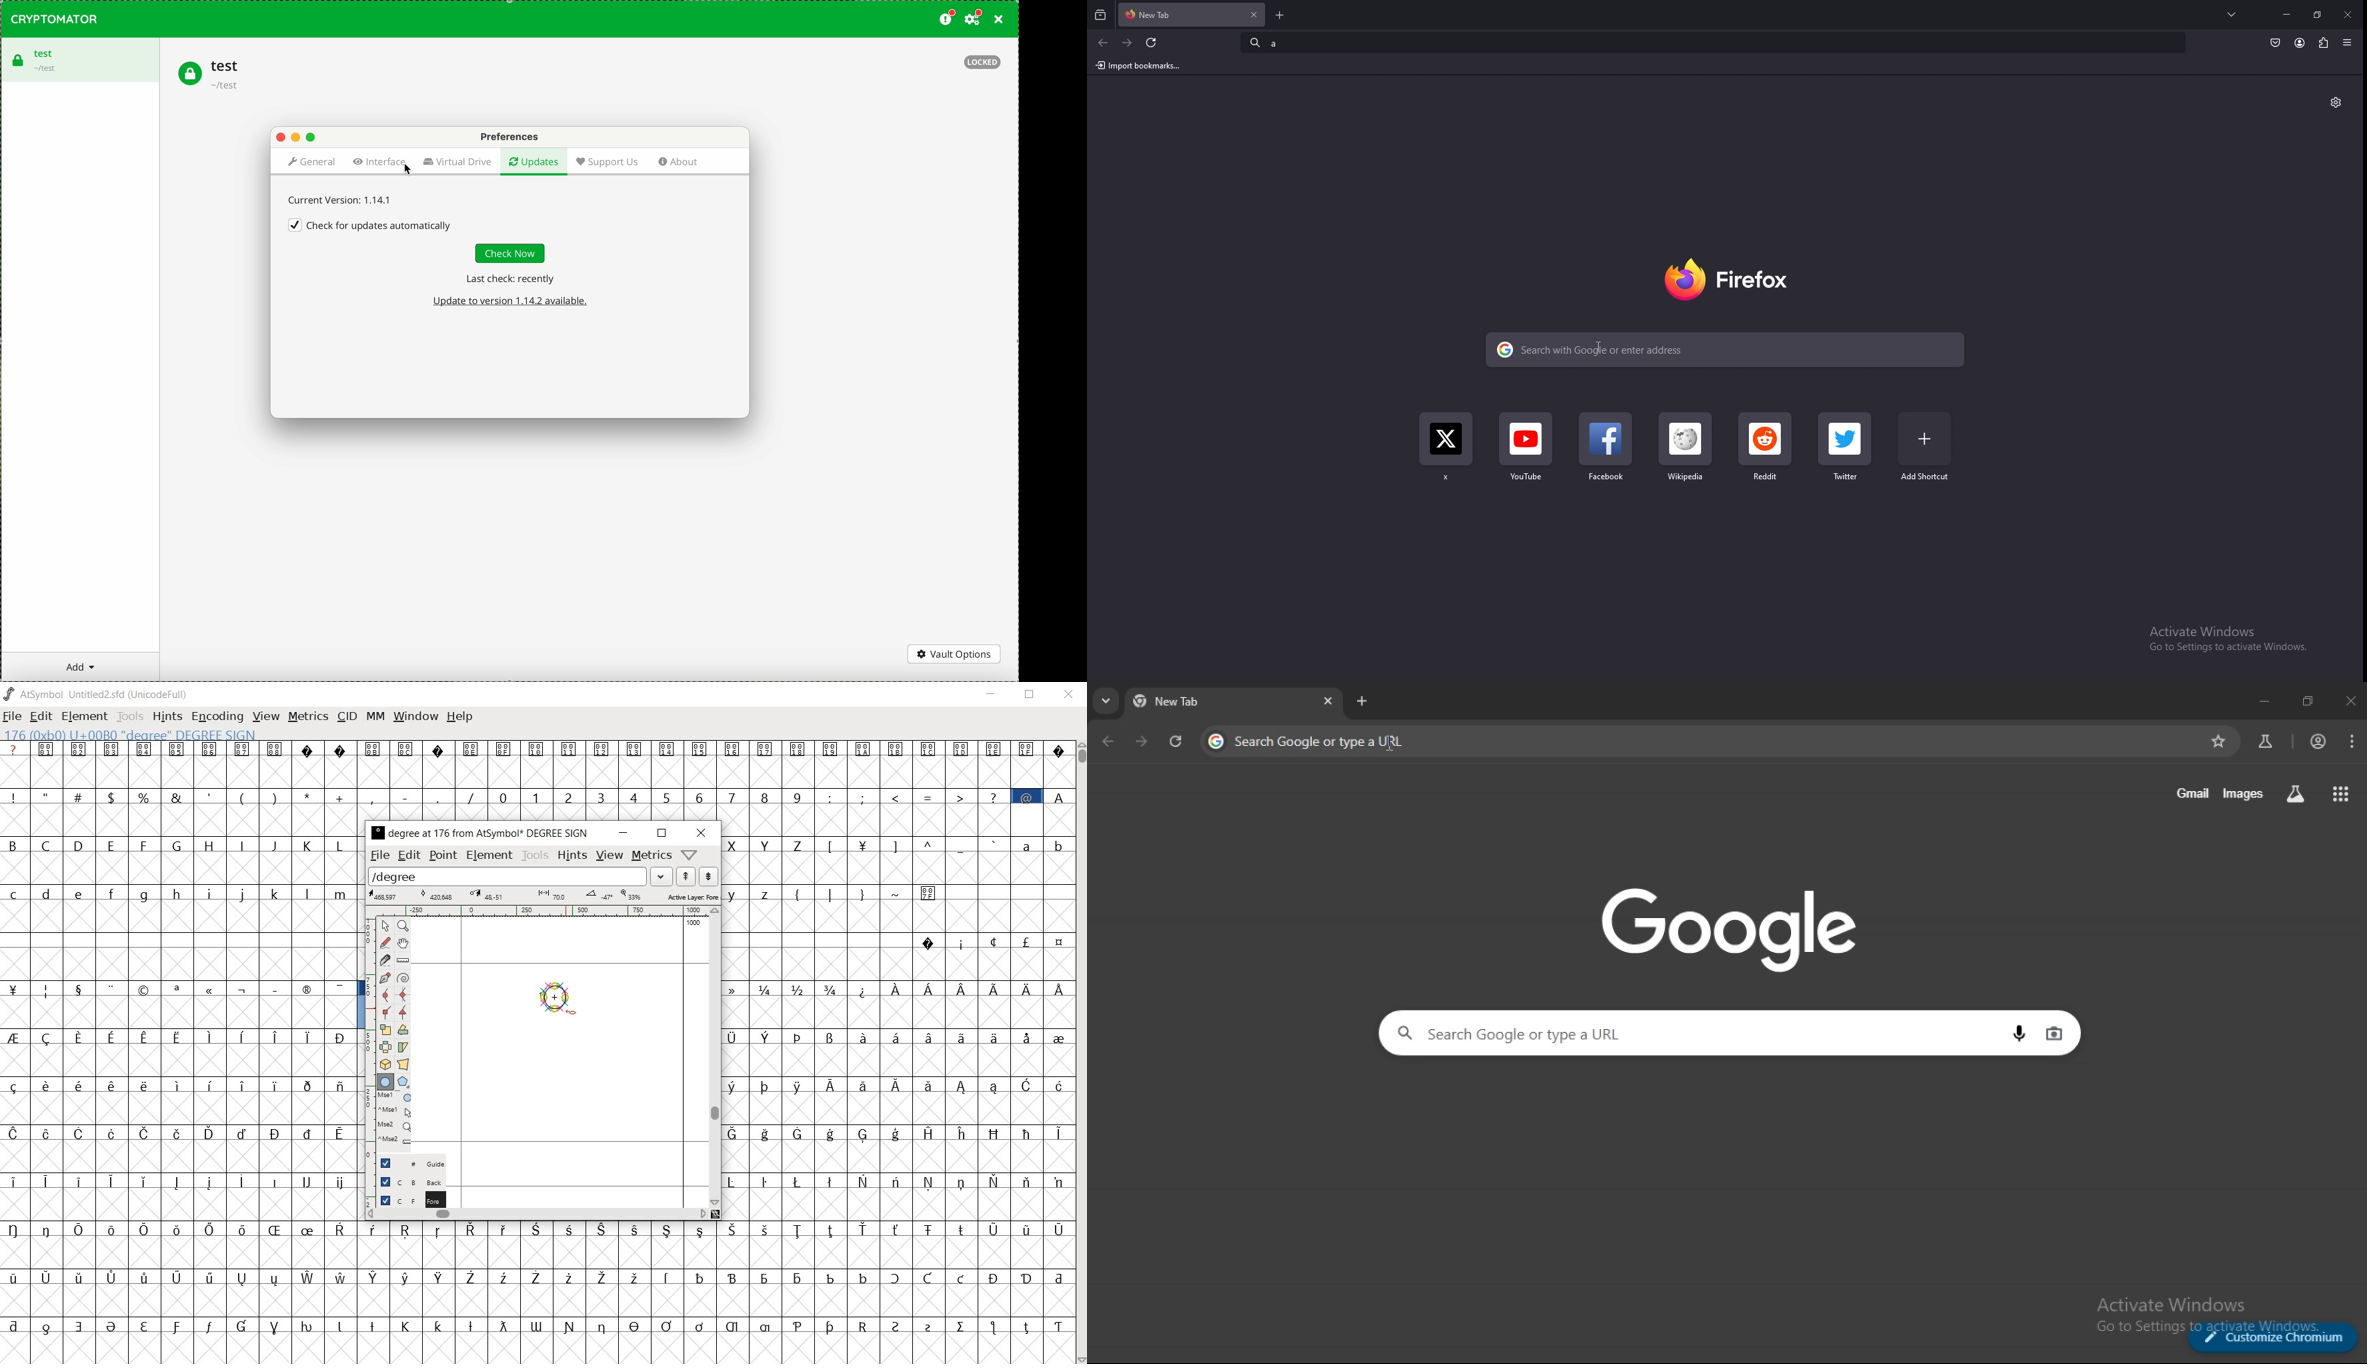 Image resolution: width=2380 pixels, height=1372 pixels. Describe the element at coordinates (180, 1300) in the screenshot. I see `empty glyph slot` at that location.